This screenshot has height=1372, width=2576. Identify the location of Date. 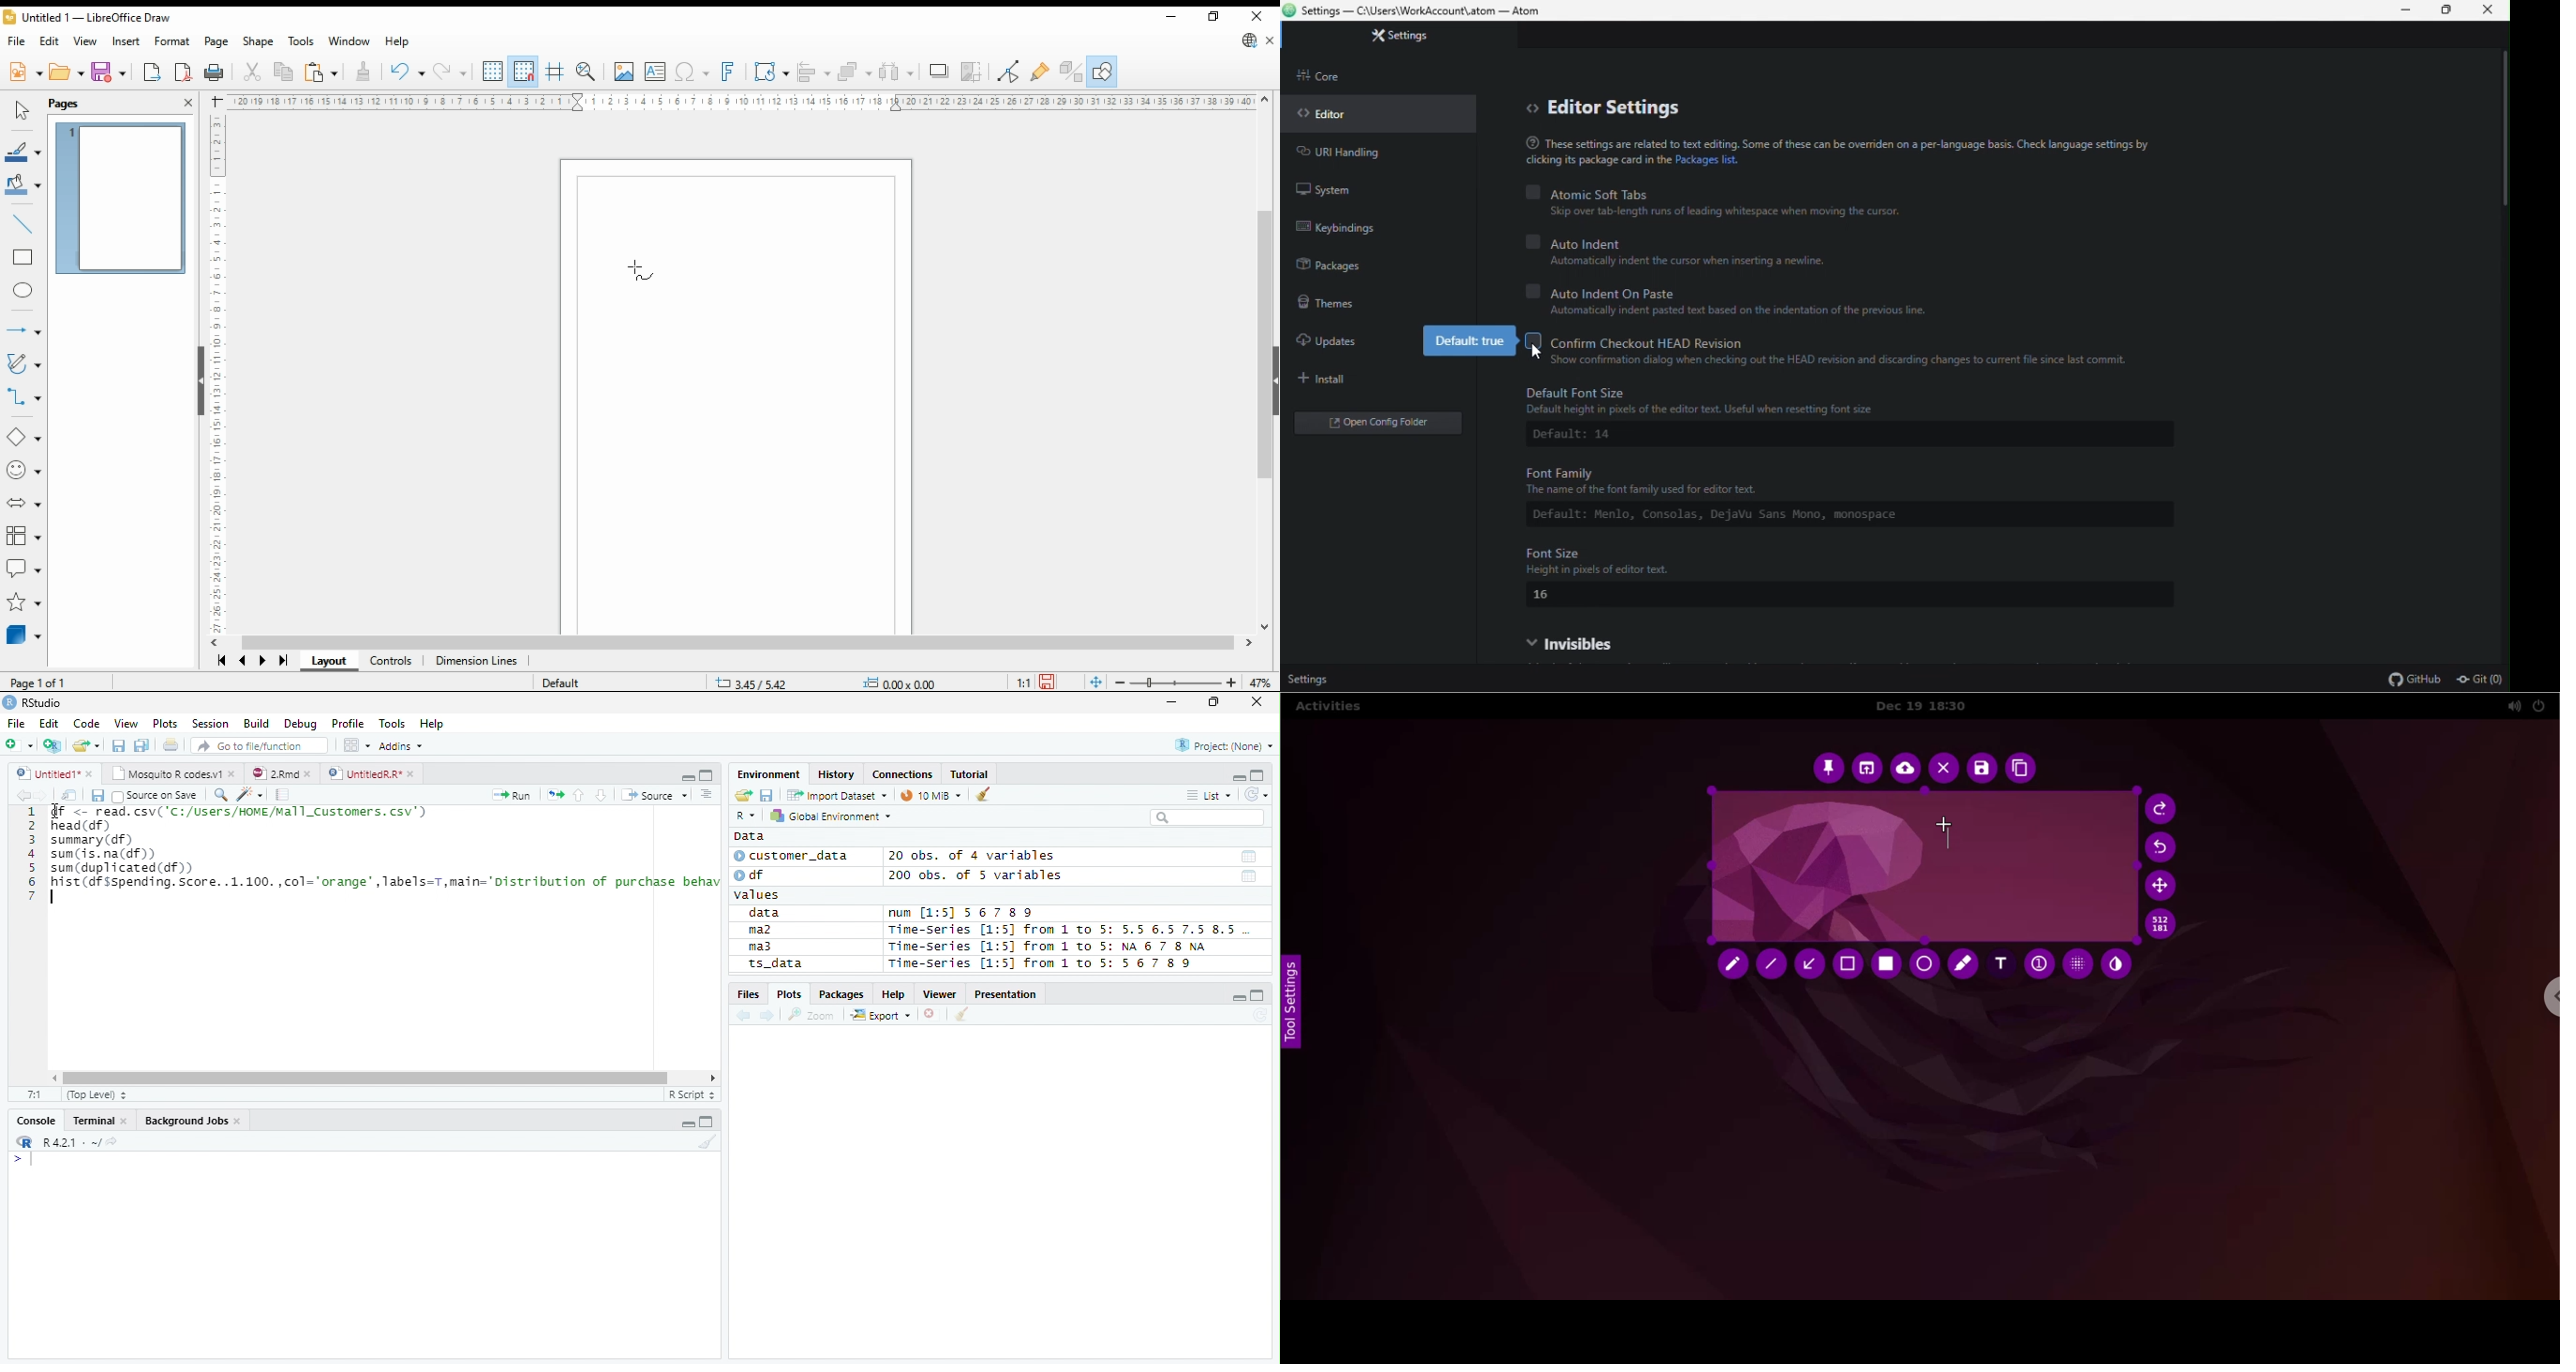
(1247, 857).